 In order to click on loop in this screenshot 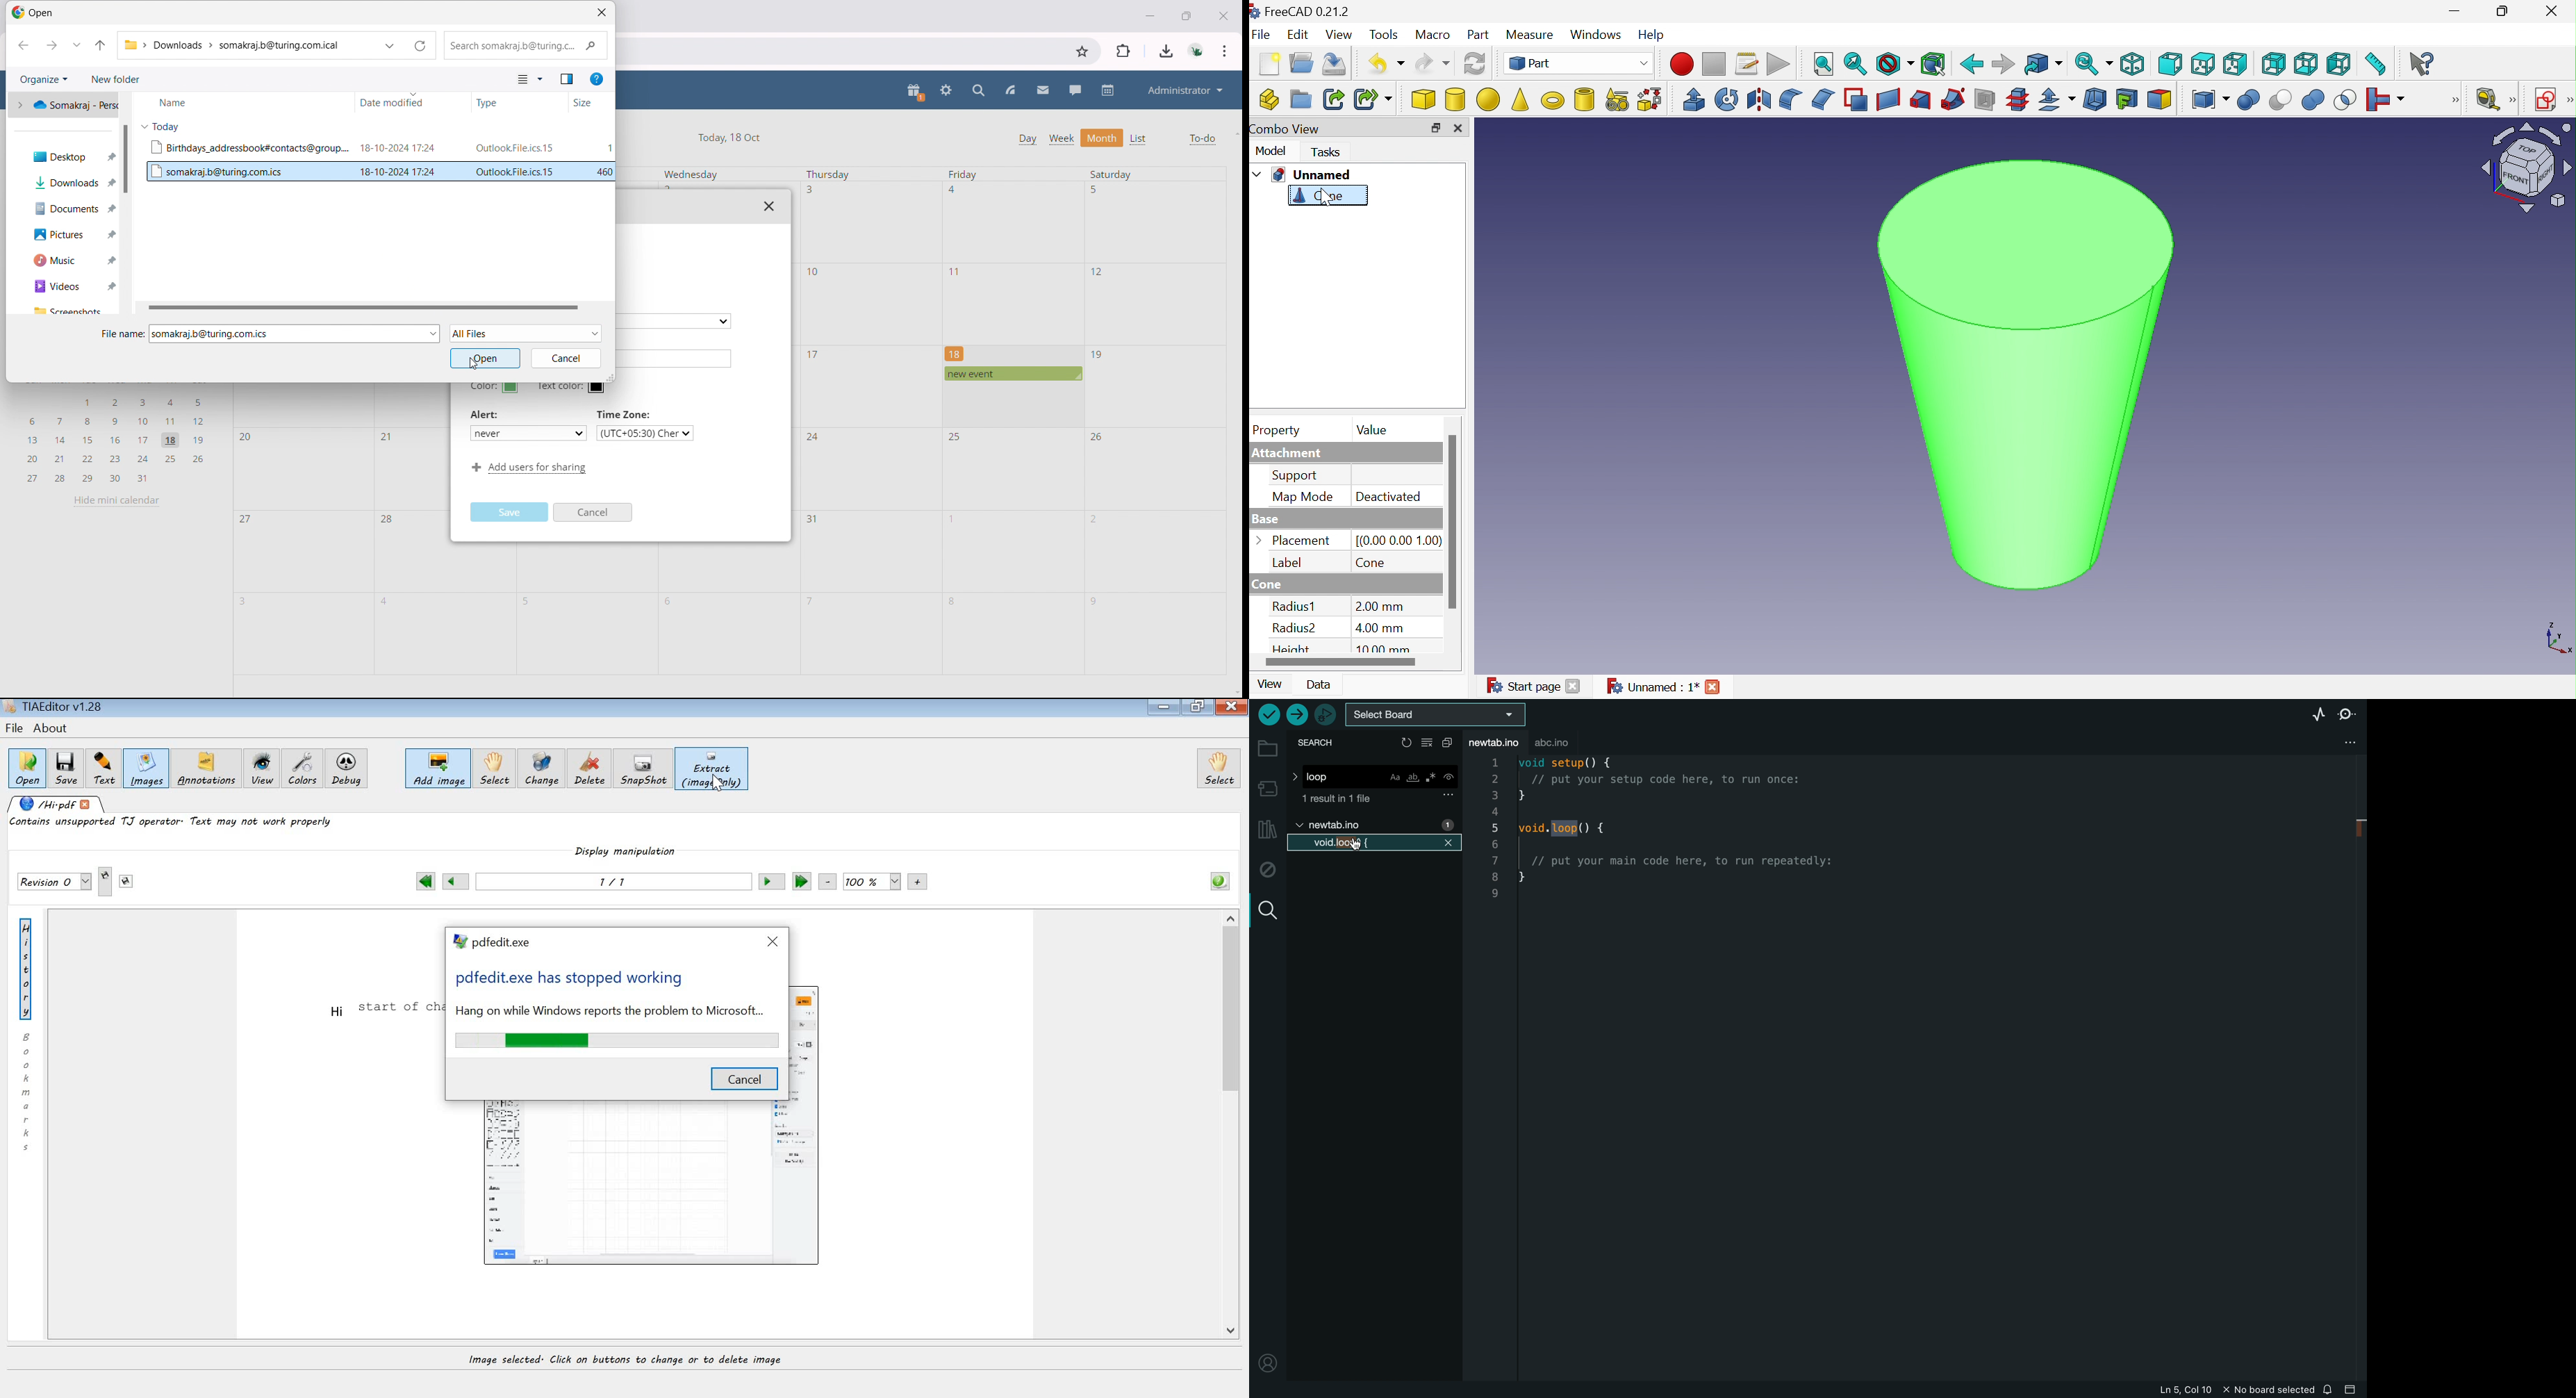, I will do `click(1375, 774)`.